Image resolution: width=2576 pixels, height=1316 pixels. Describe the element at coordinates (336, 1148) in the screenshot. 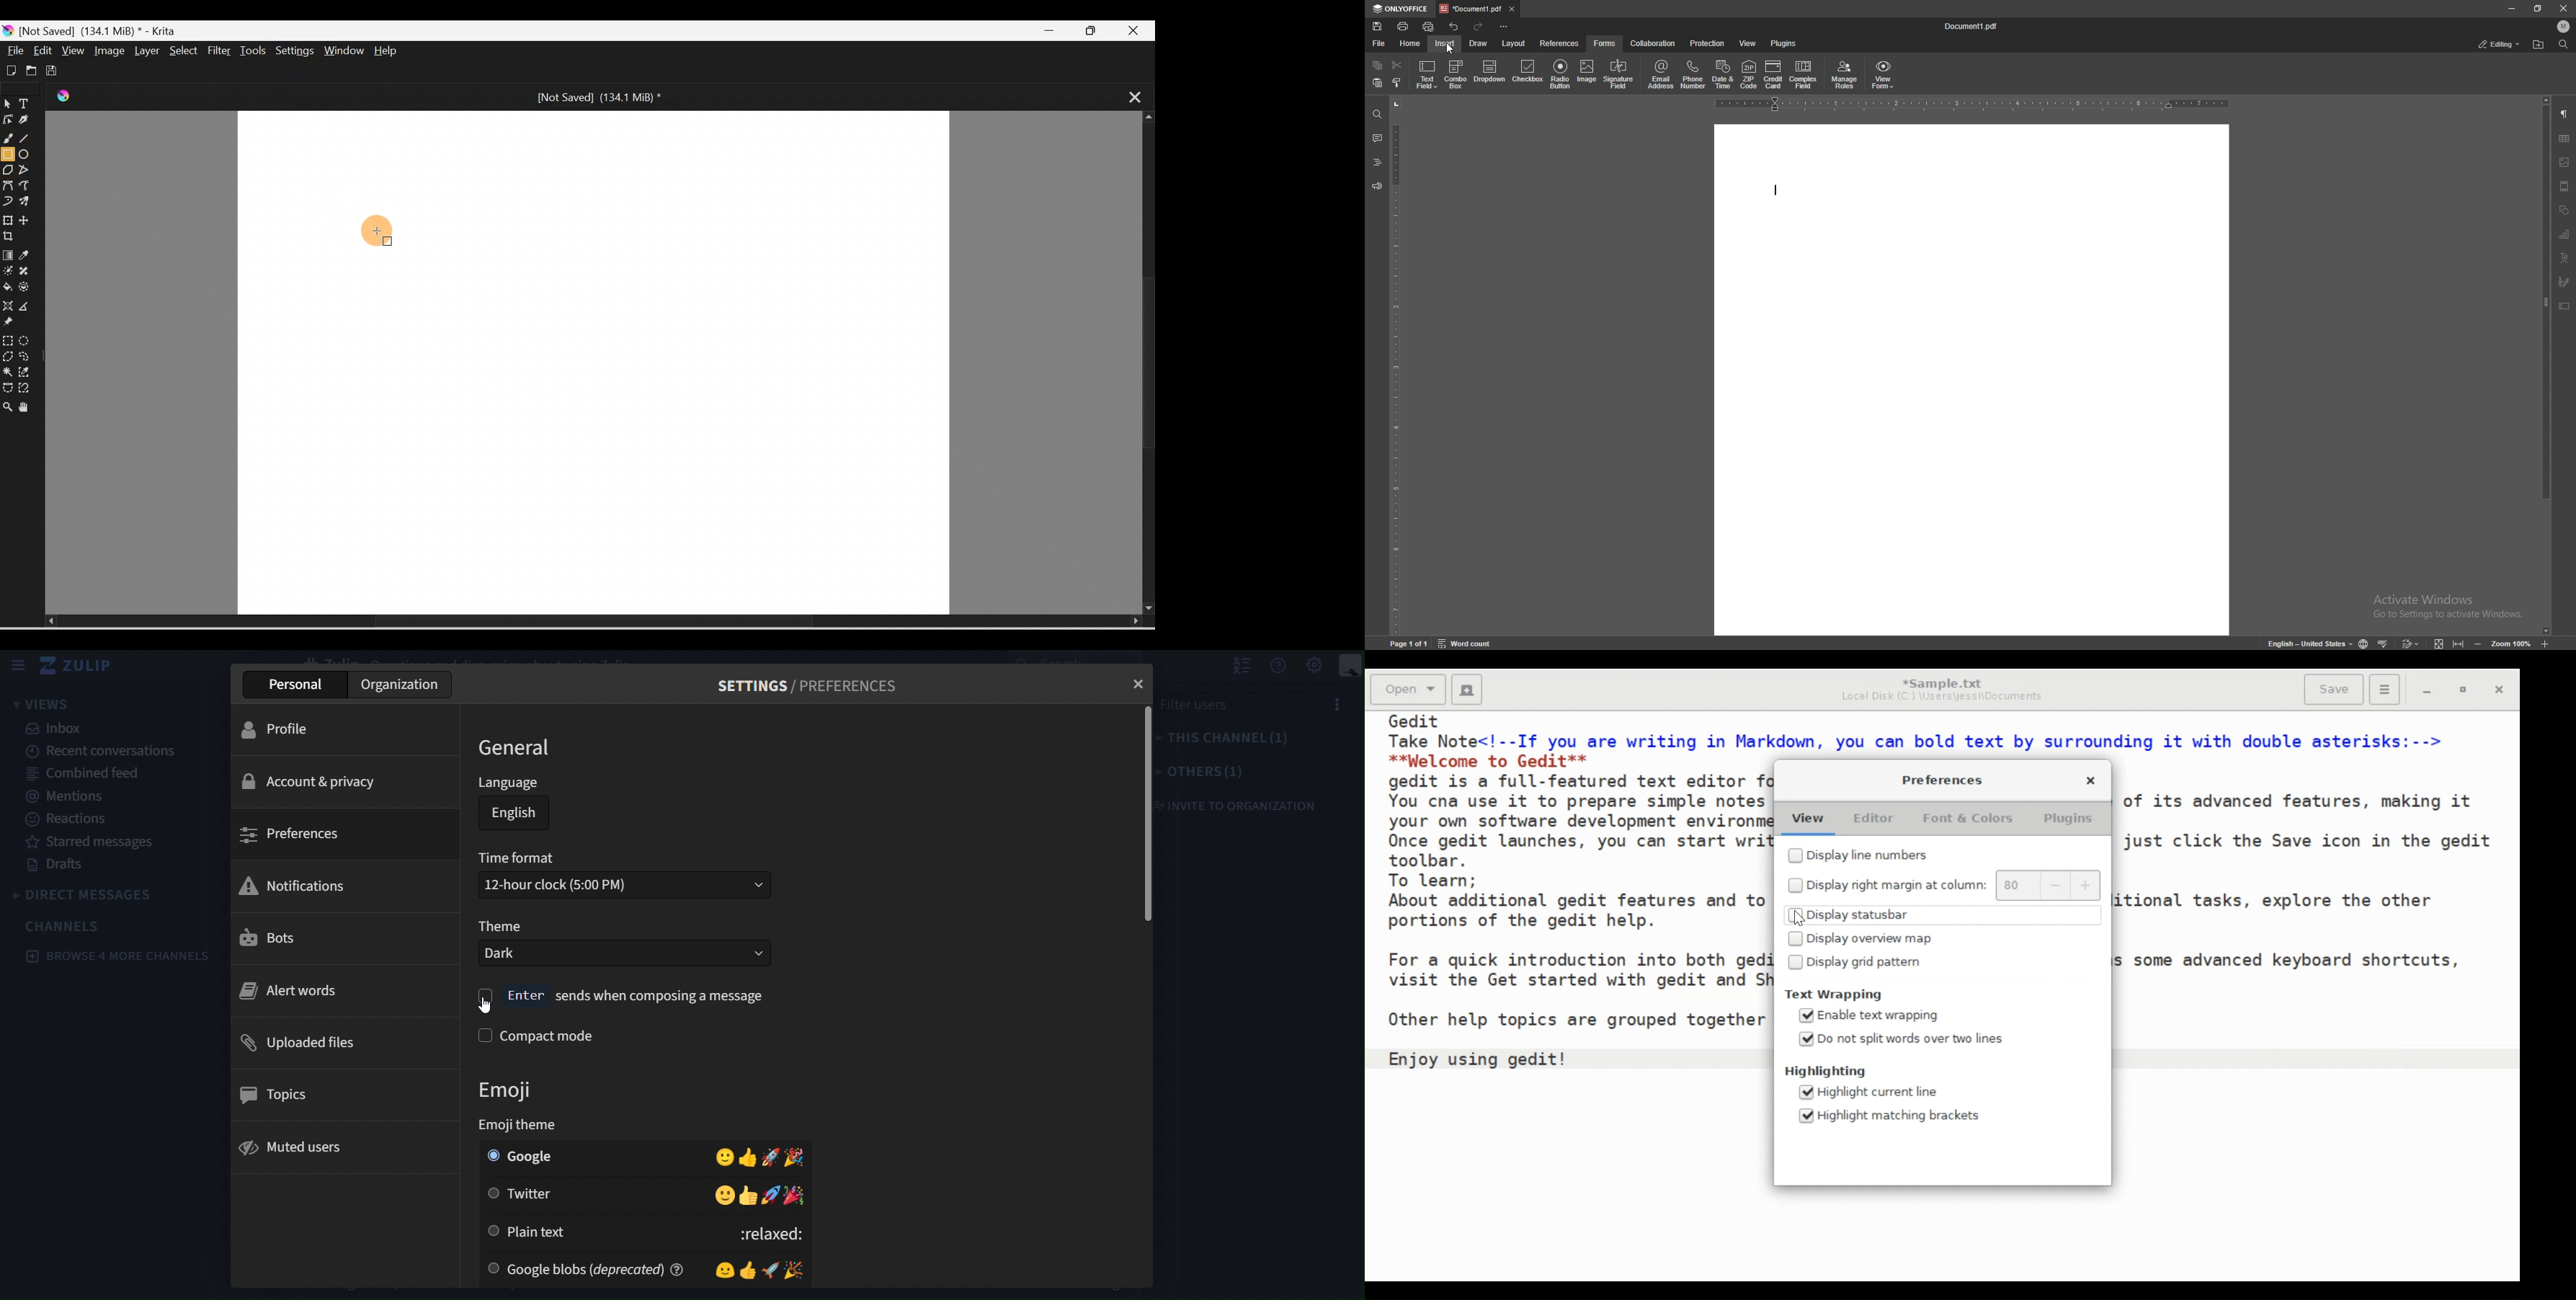

I see `muted users` at that location.